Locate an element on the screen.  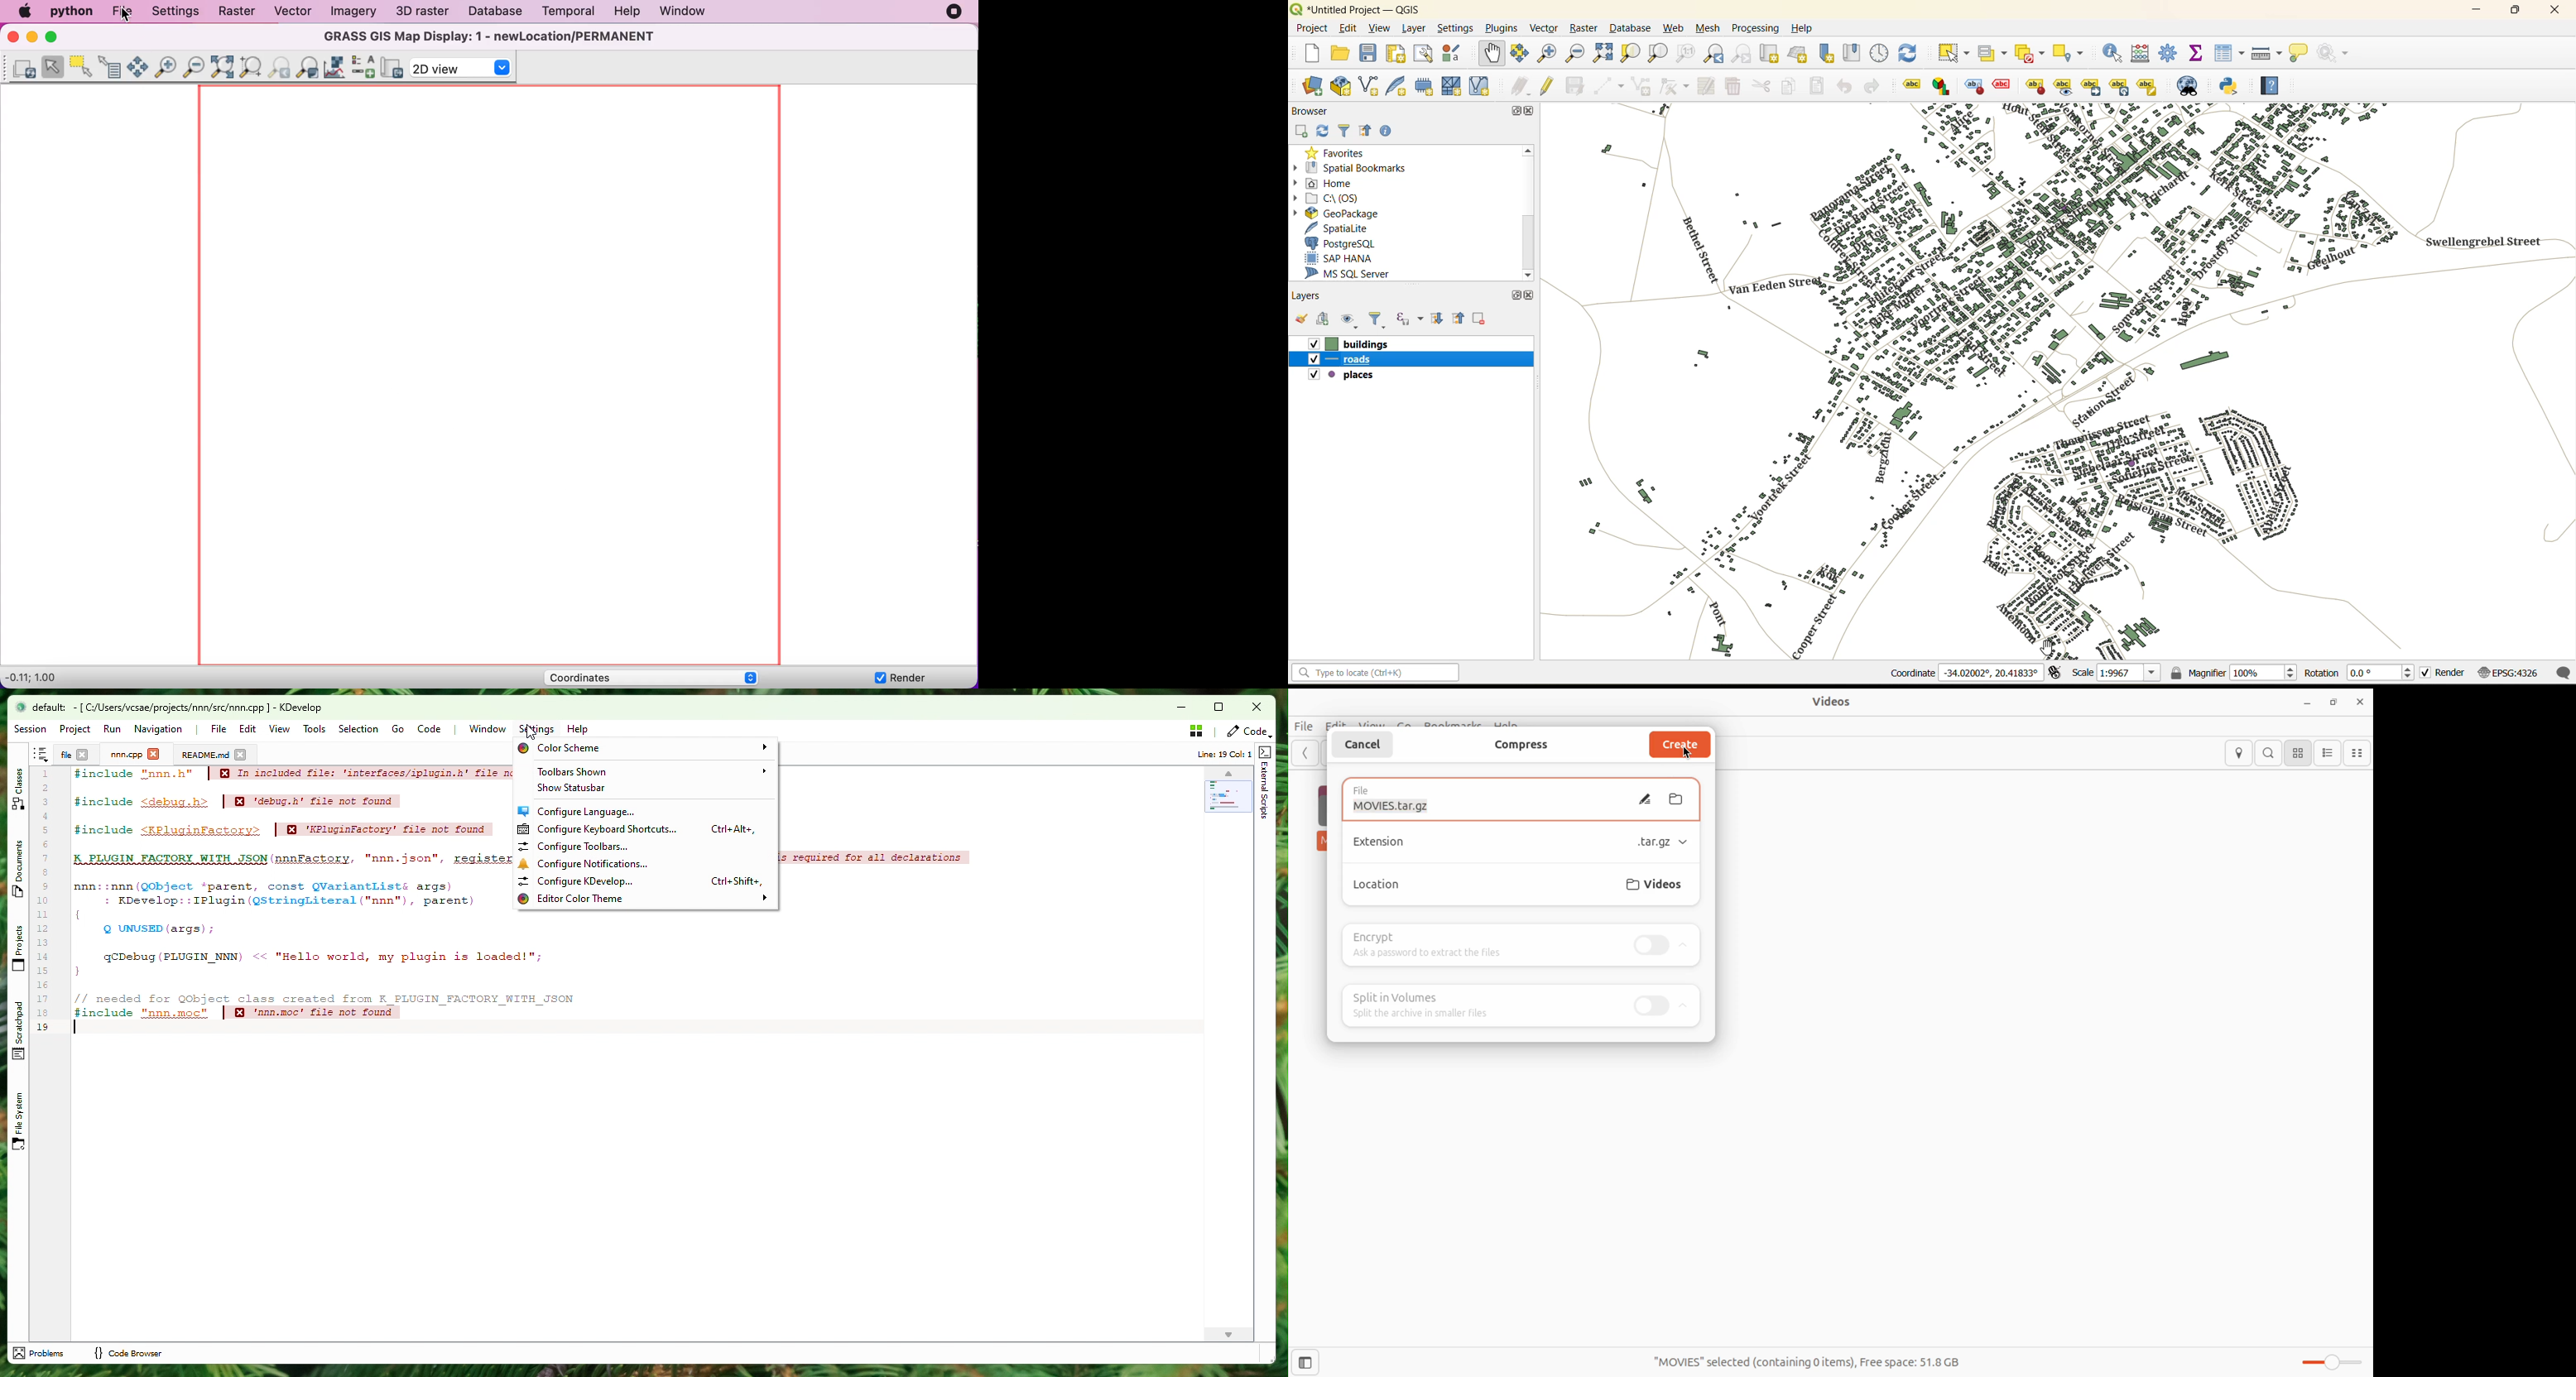
File is located at coordinates (64, 754).